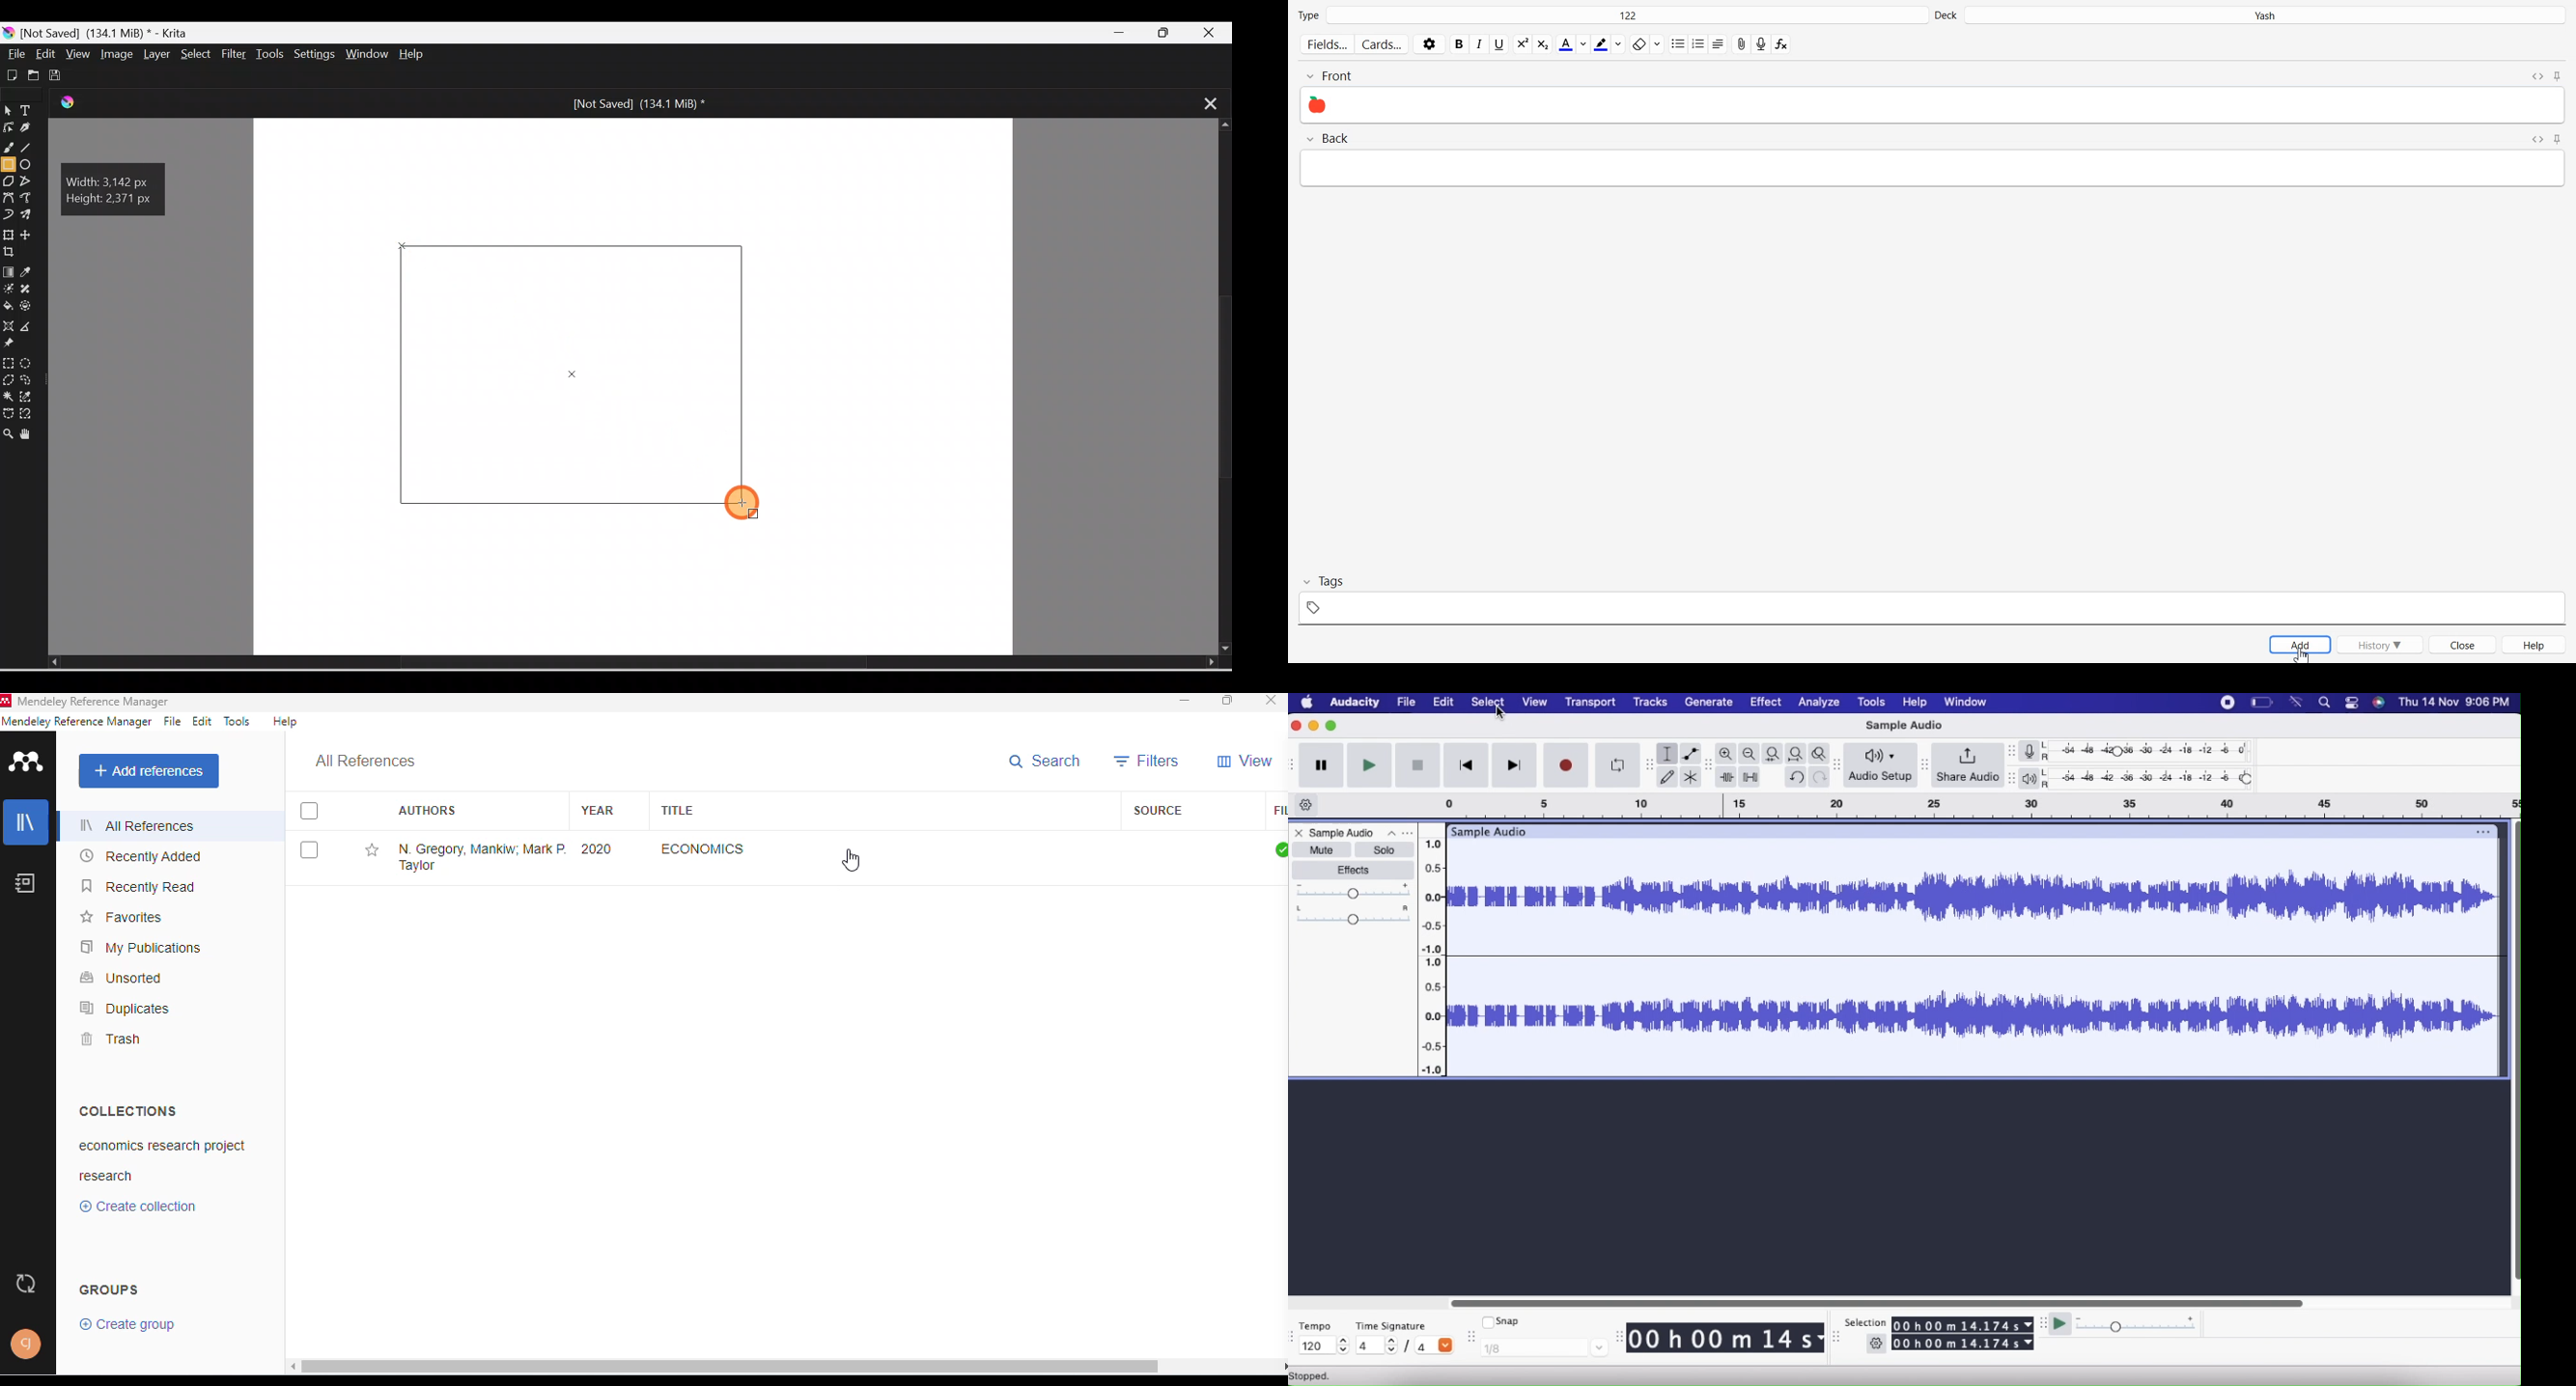  What do you see at coordinates (8, 213) in the screenshot?
I see `Dynamic brush tool` at bounding box center [8, 213].